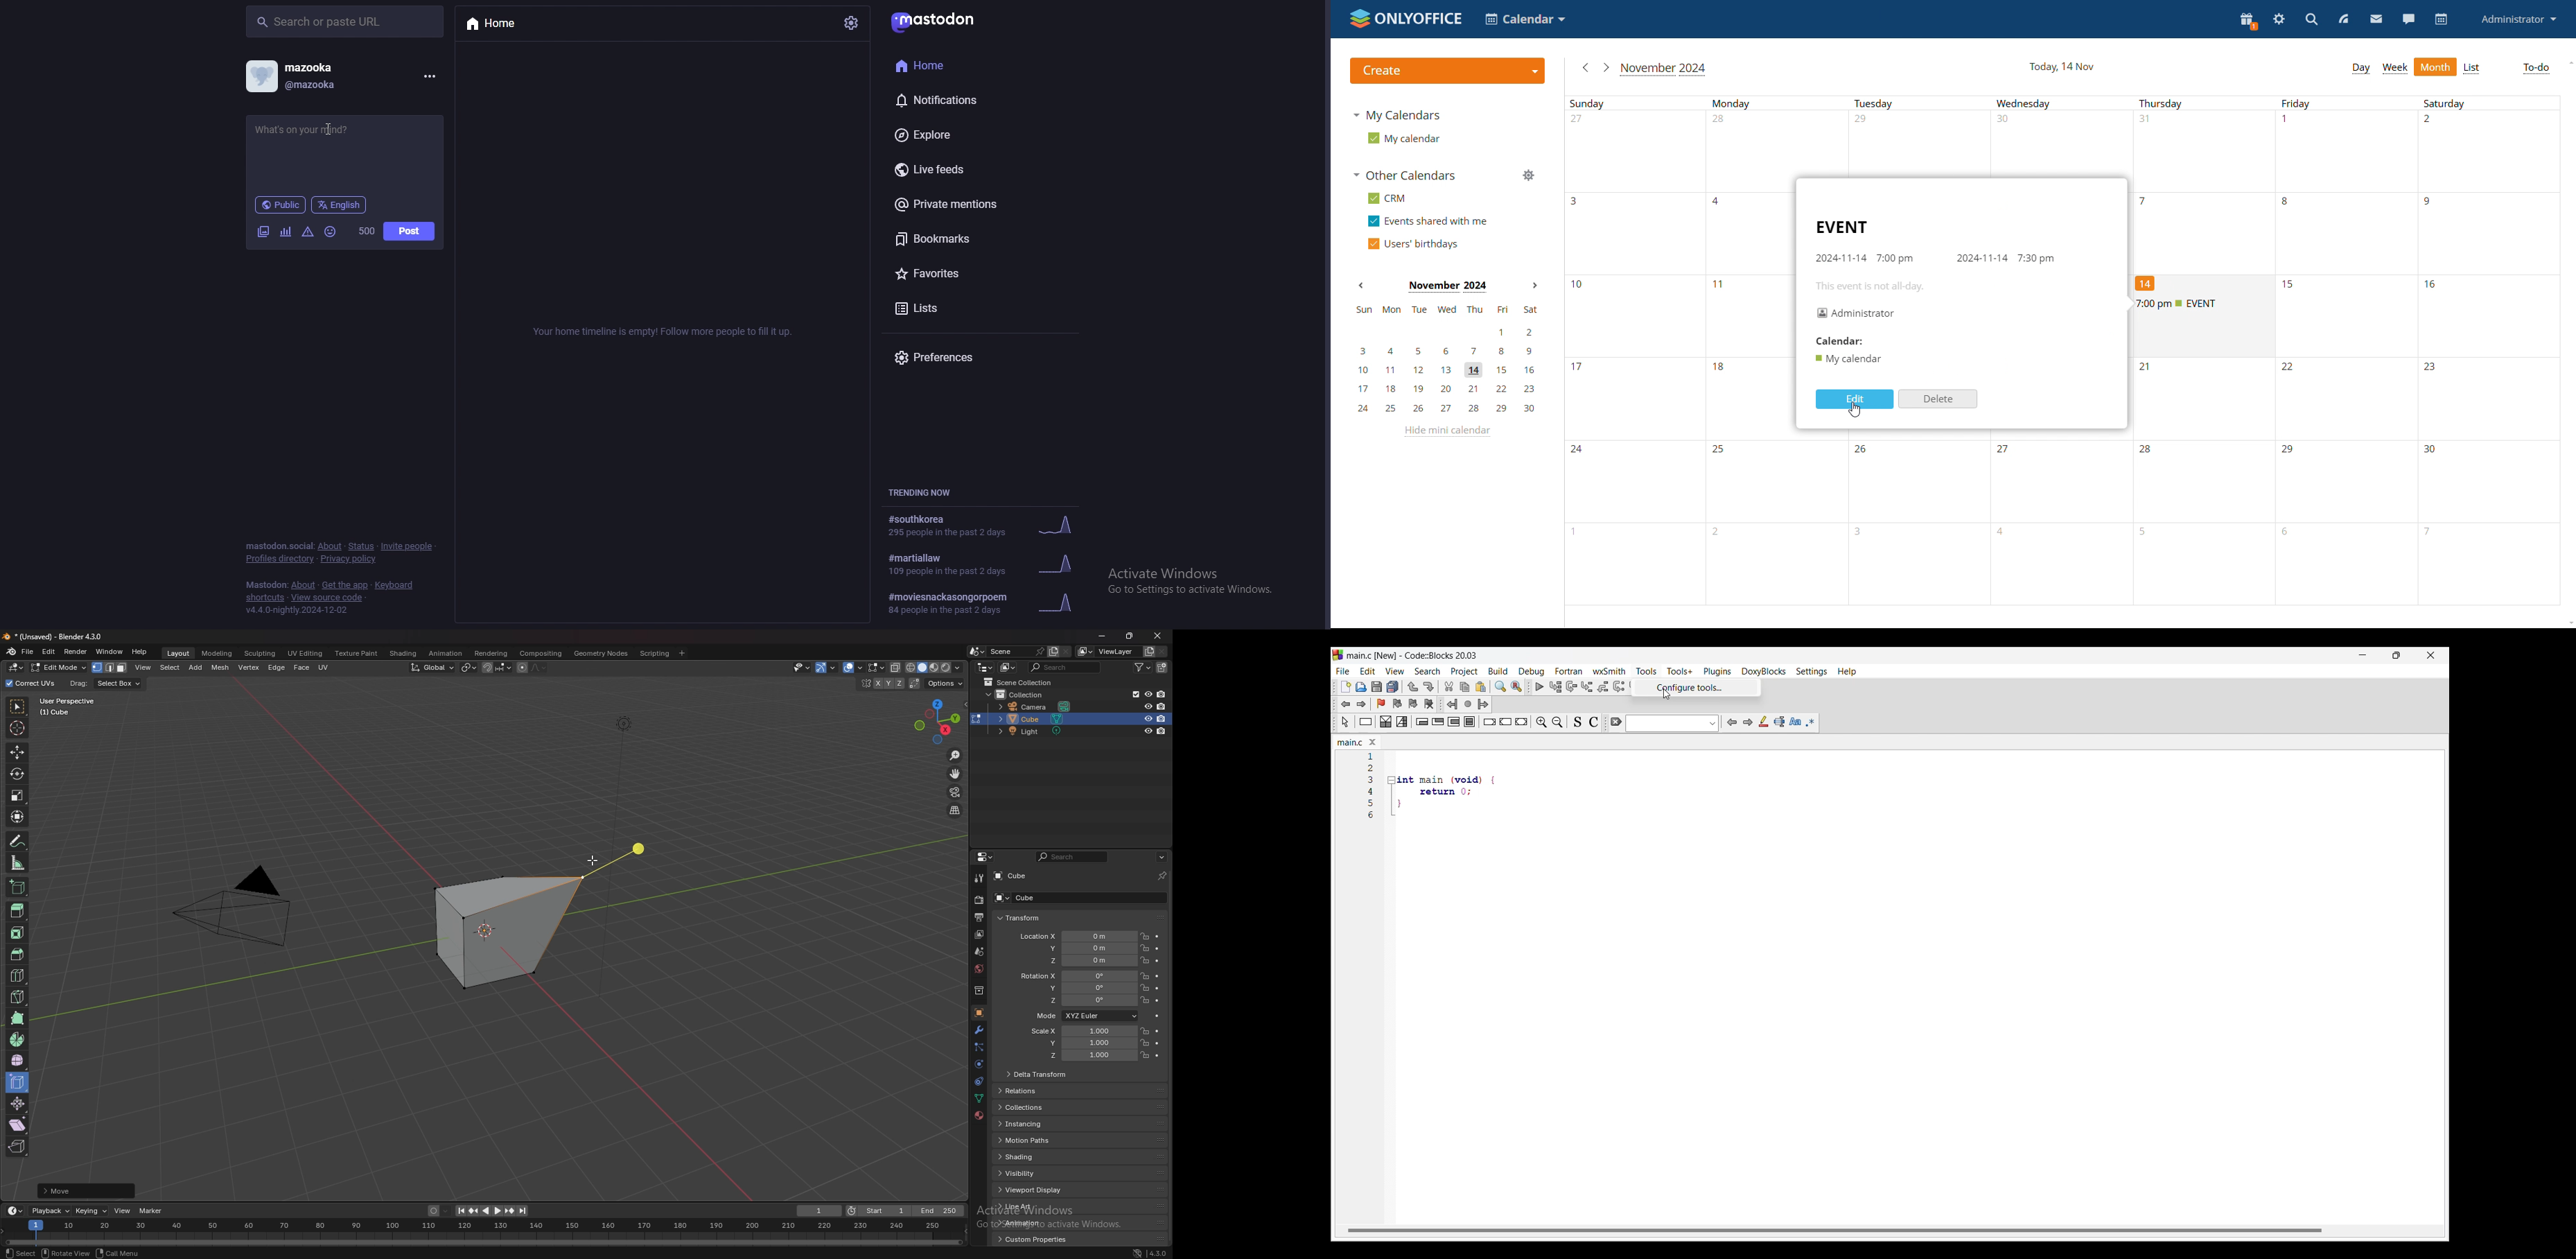 This screenshot has height=1260, width=2576. I want to click on Configure tools, so click(1697, 687).